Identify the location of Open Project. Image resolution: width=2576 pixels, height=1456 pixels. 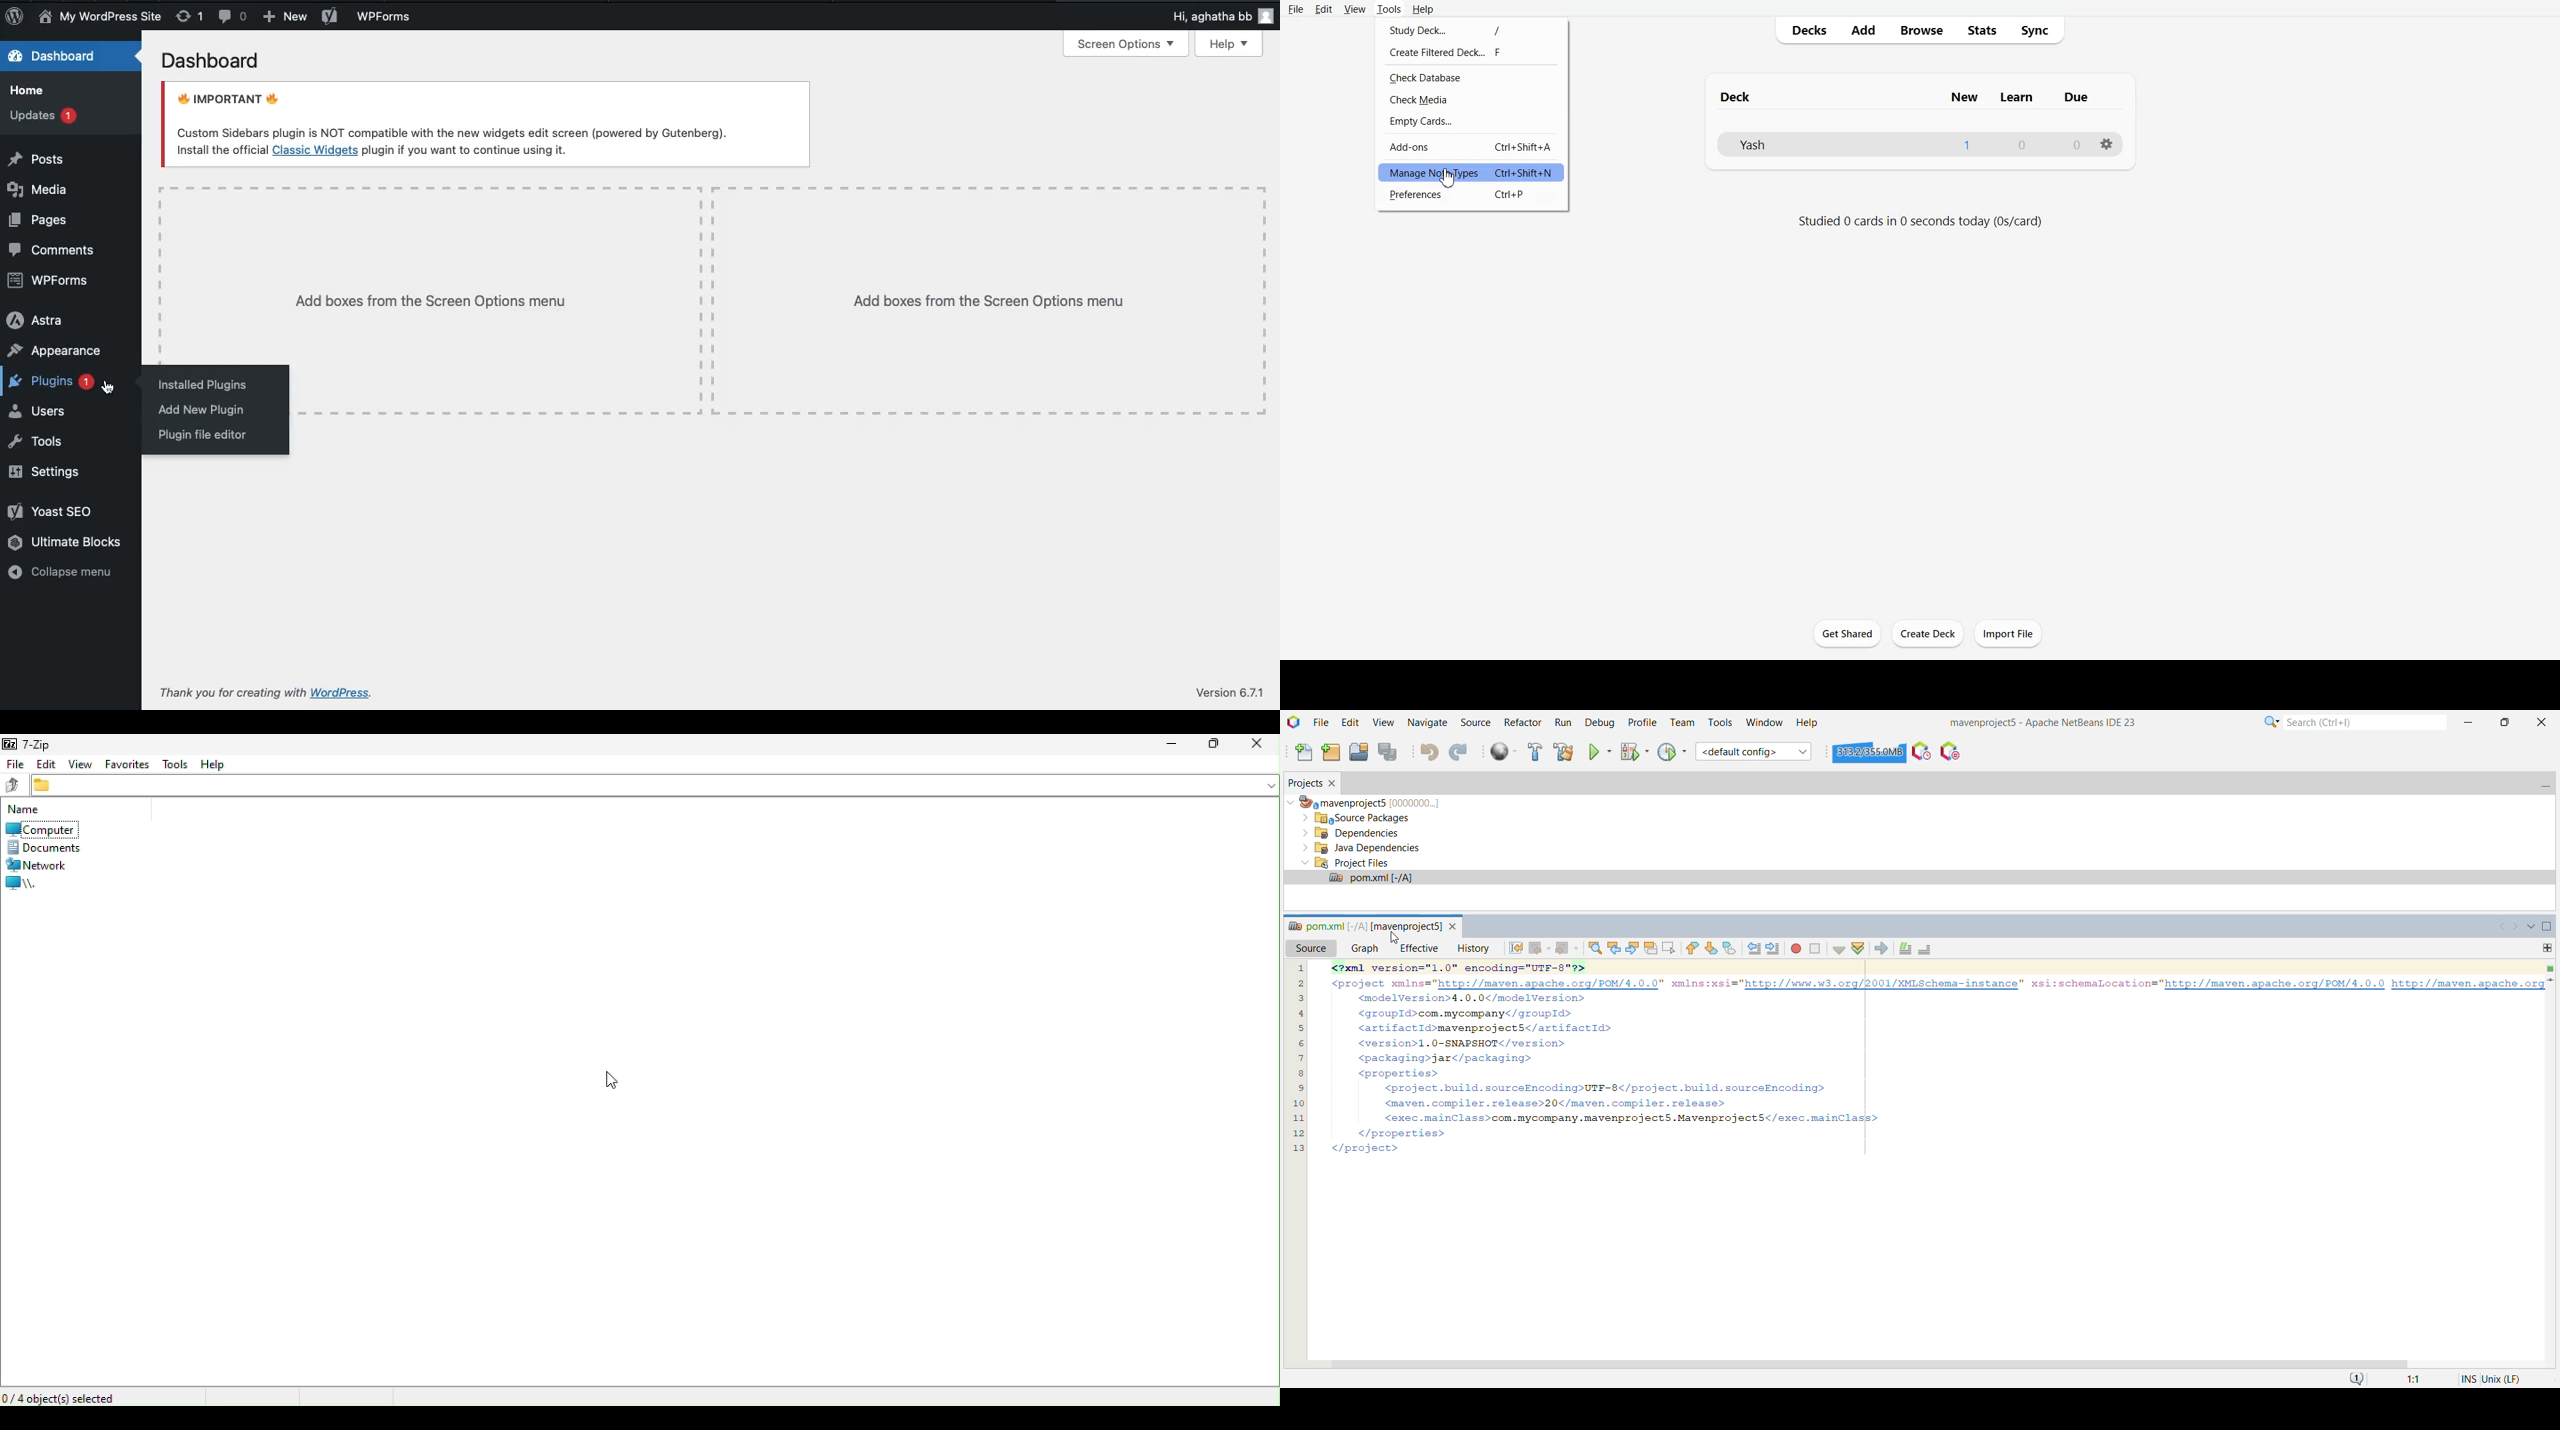
(1359, 752).